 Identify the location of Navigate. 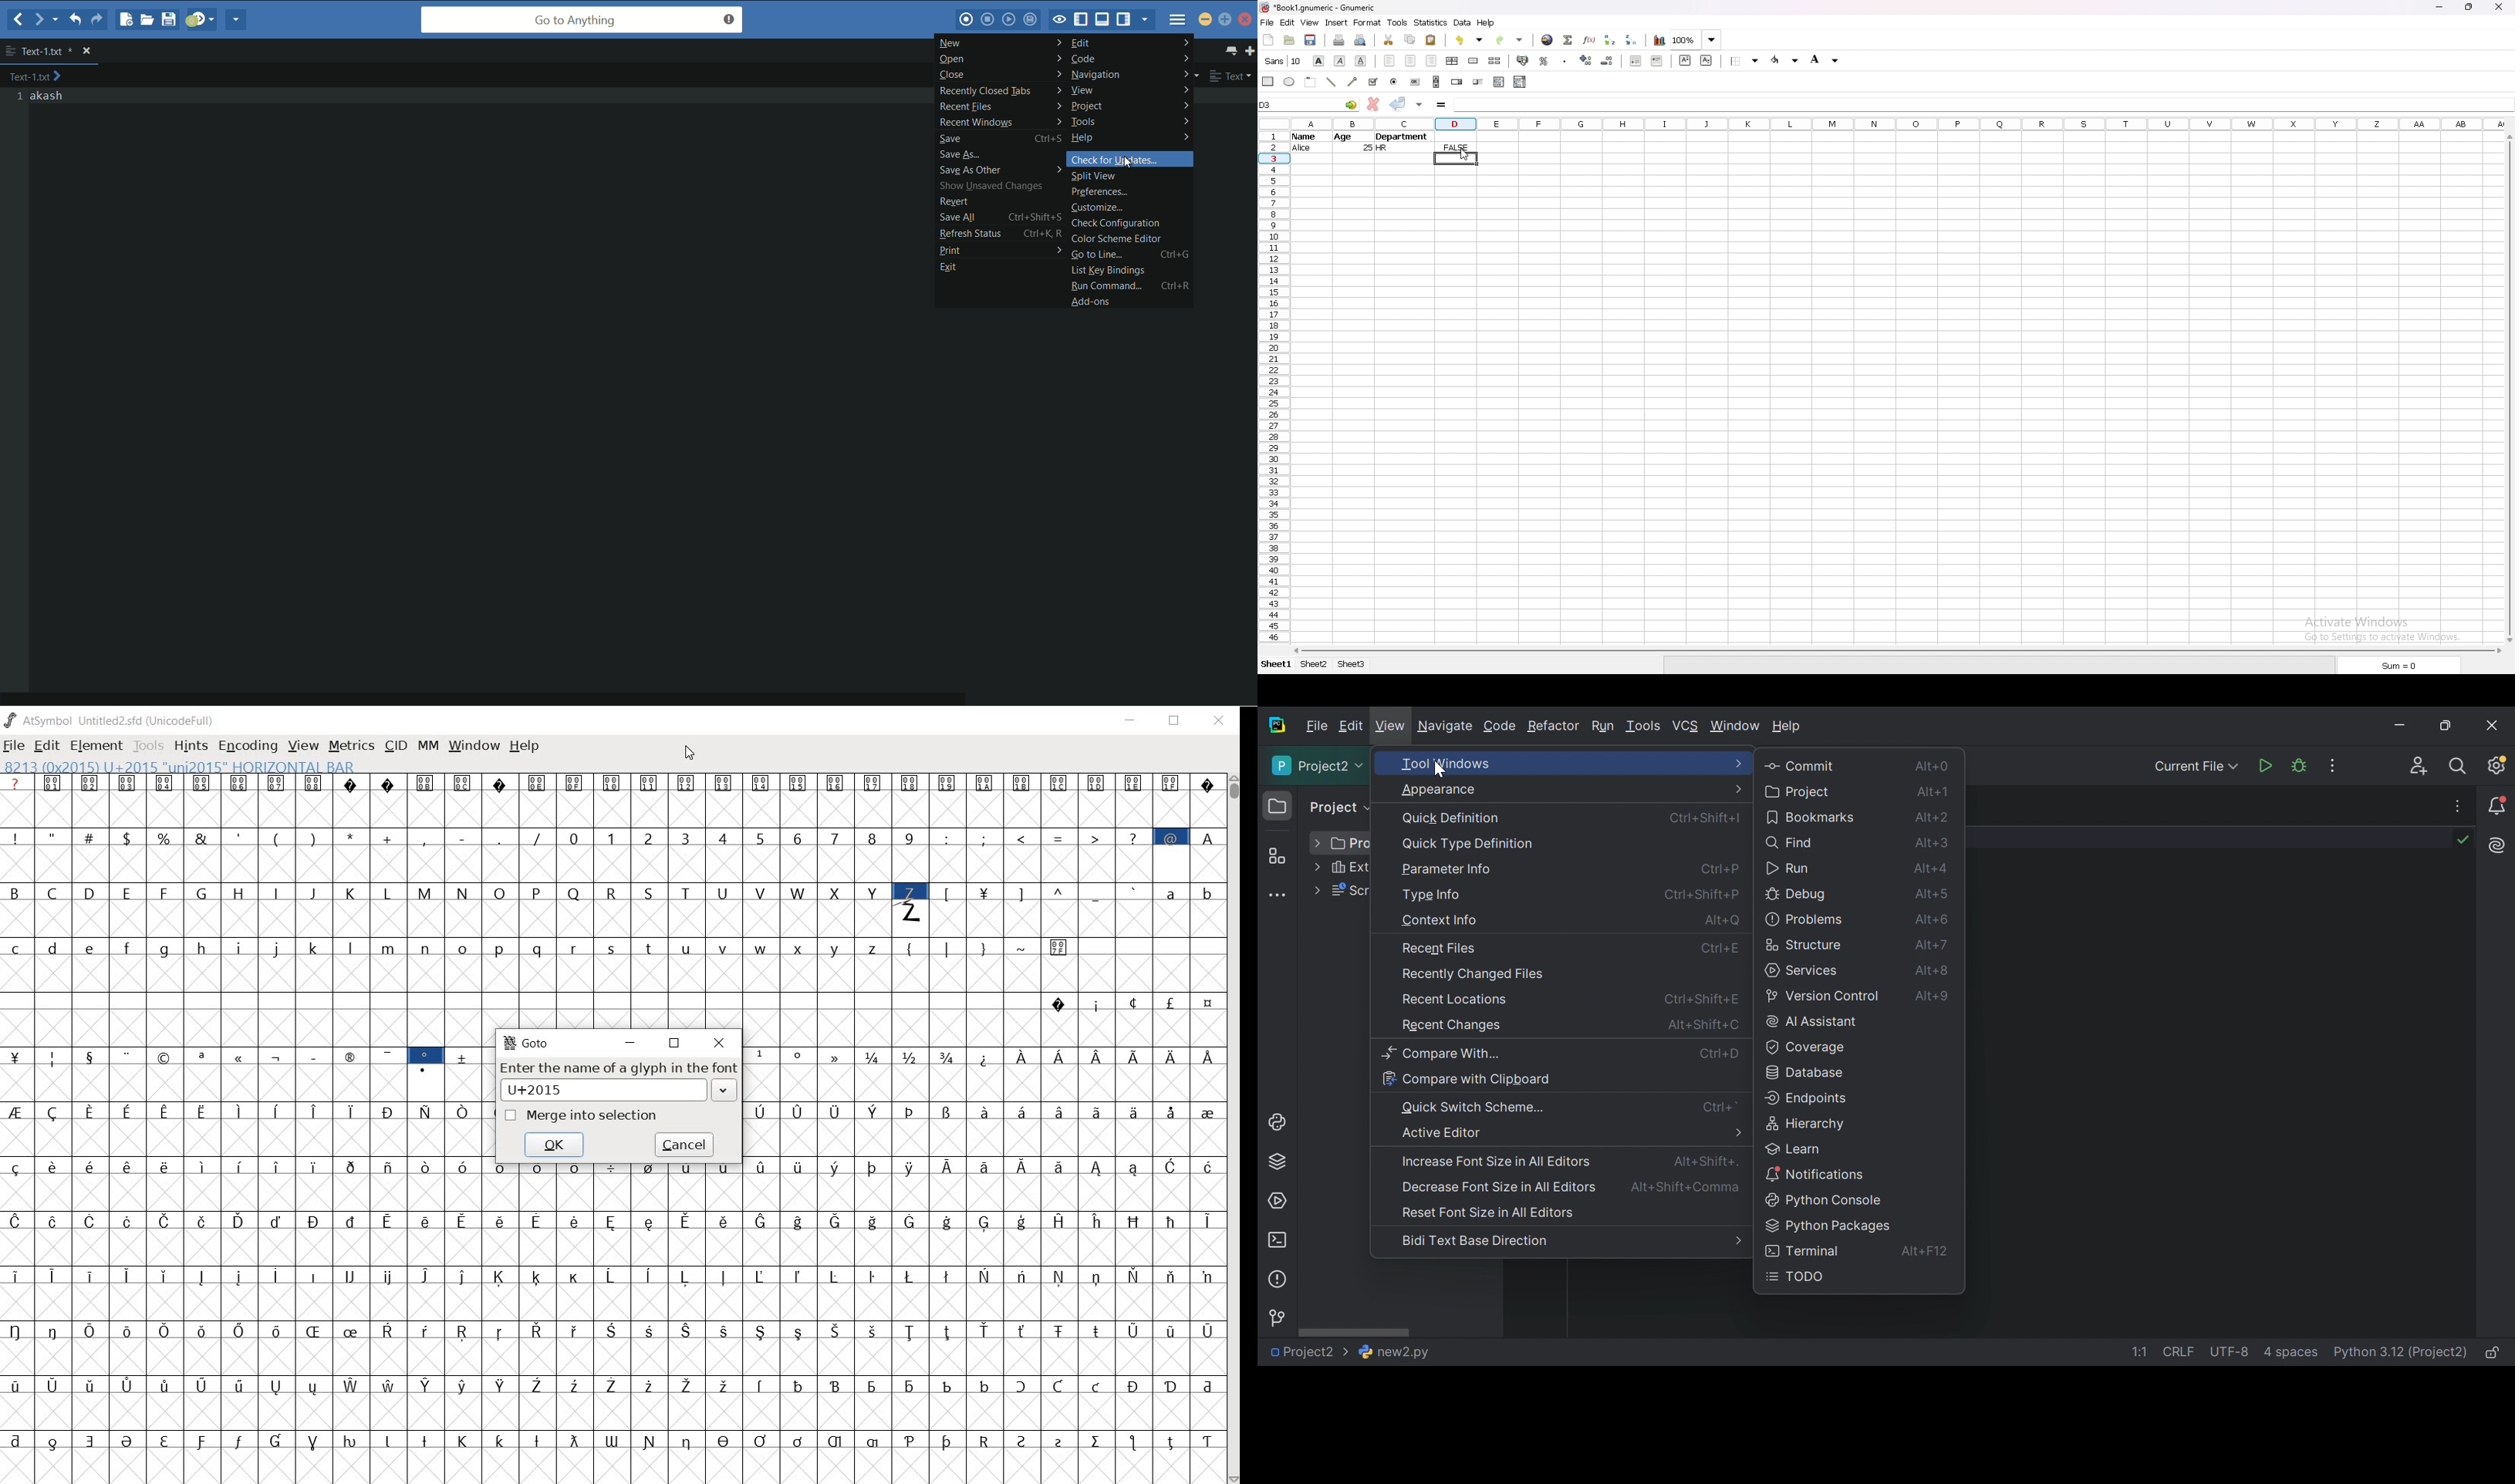
(1446, 727).